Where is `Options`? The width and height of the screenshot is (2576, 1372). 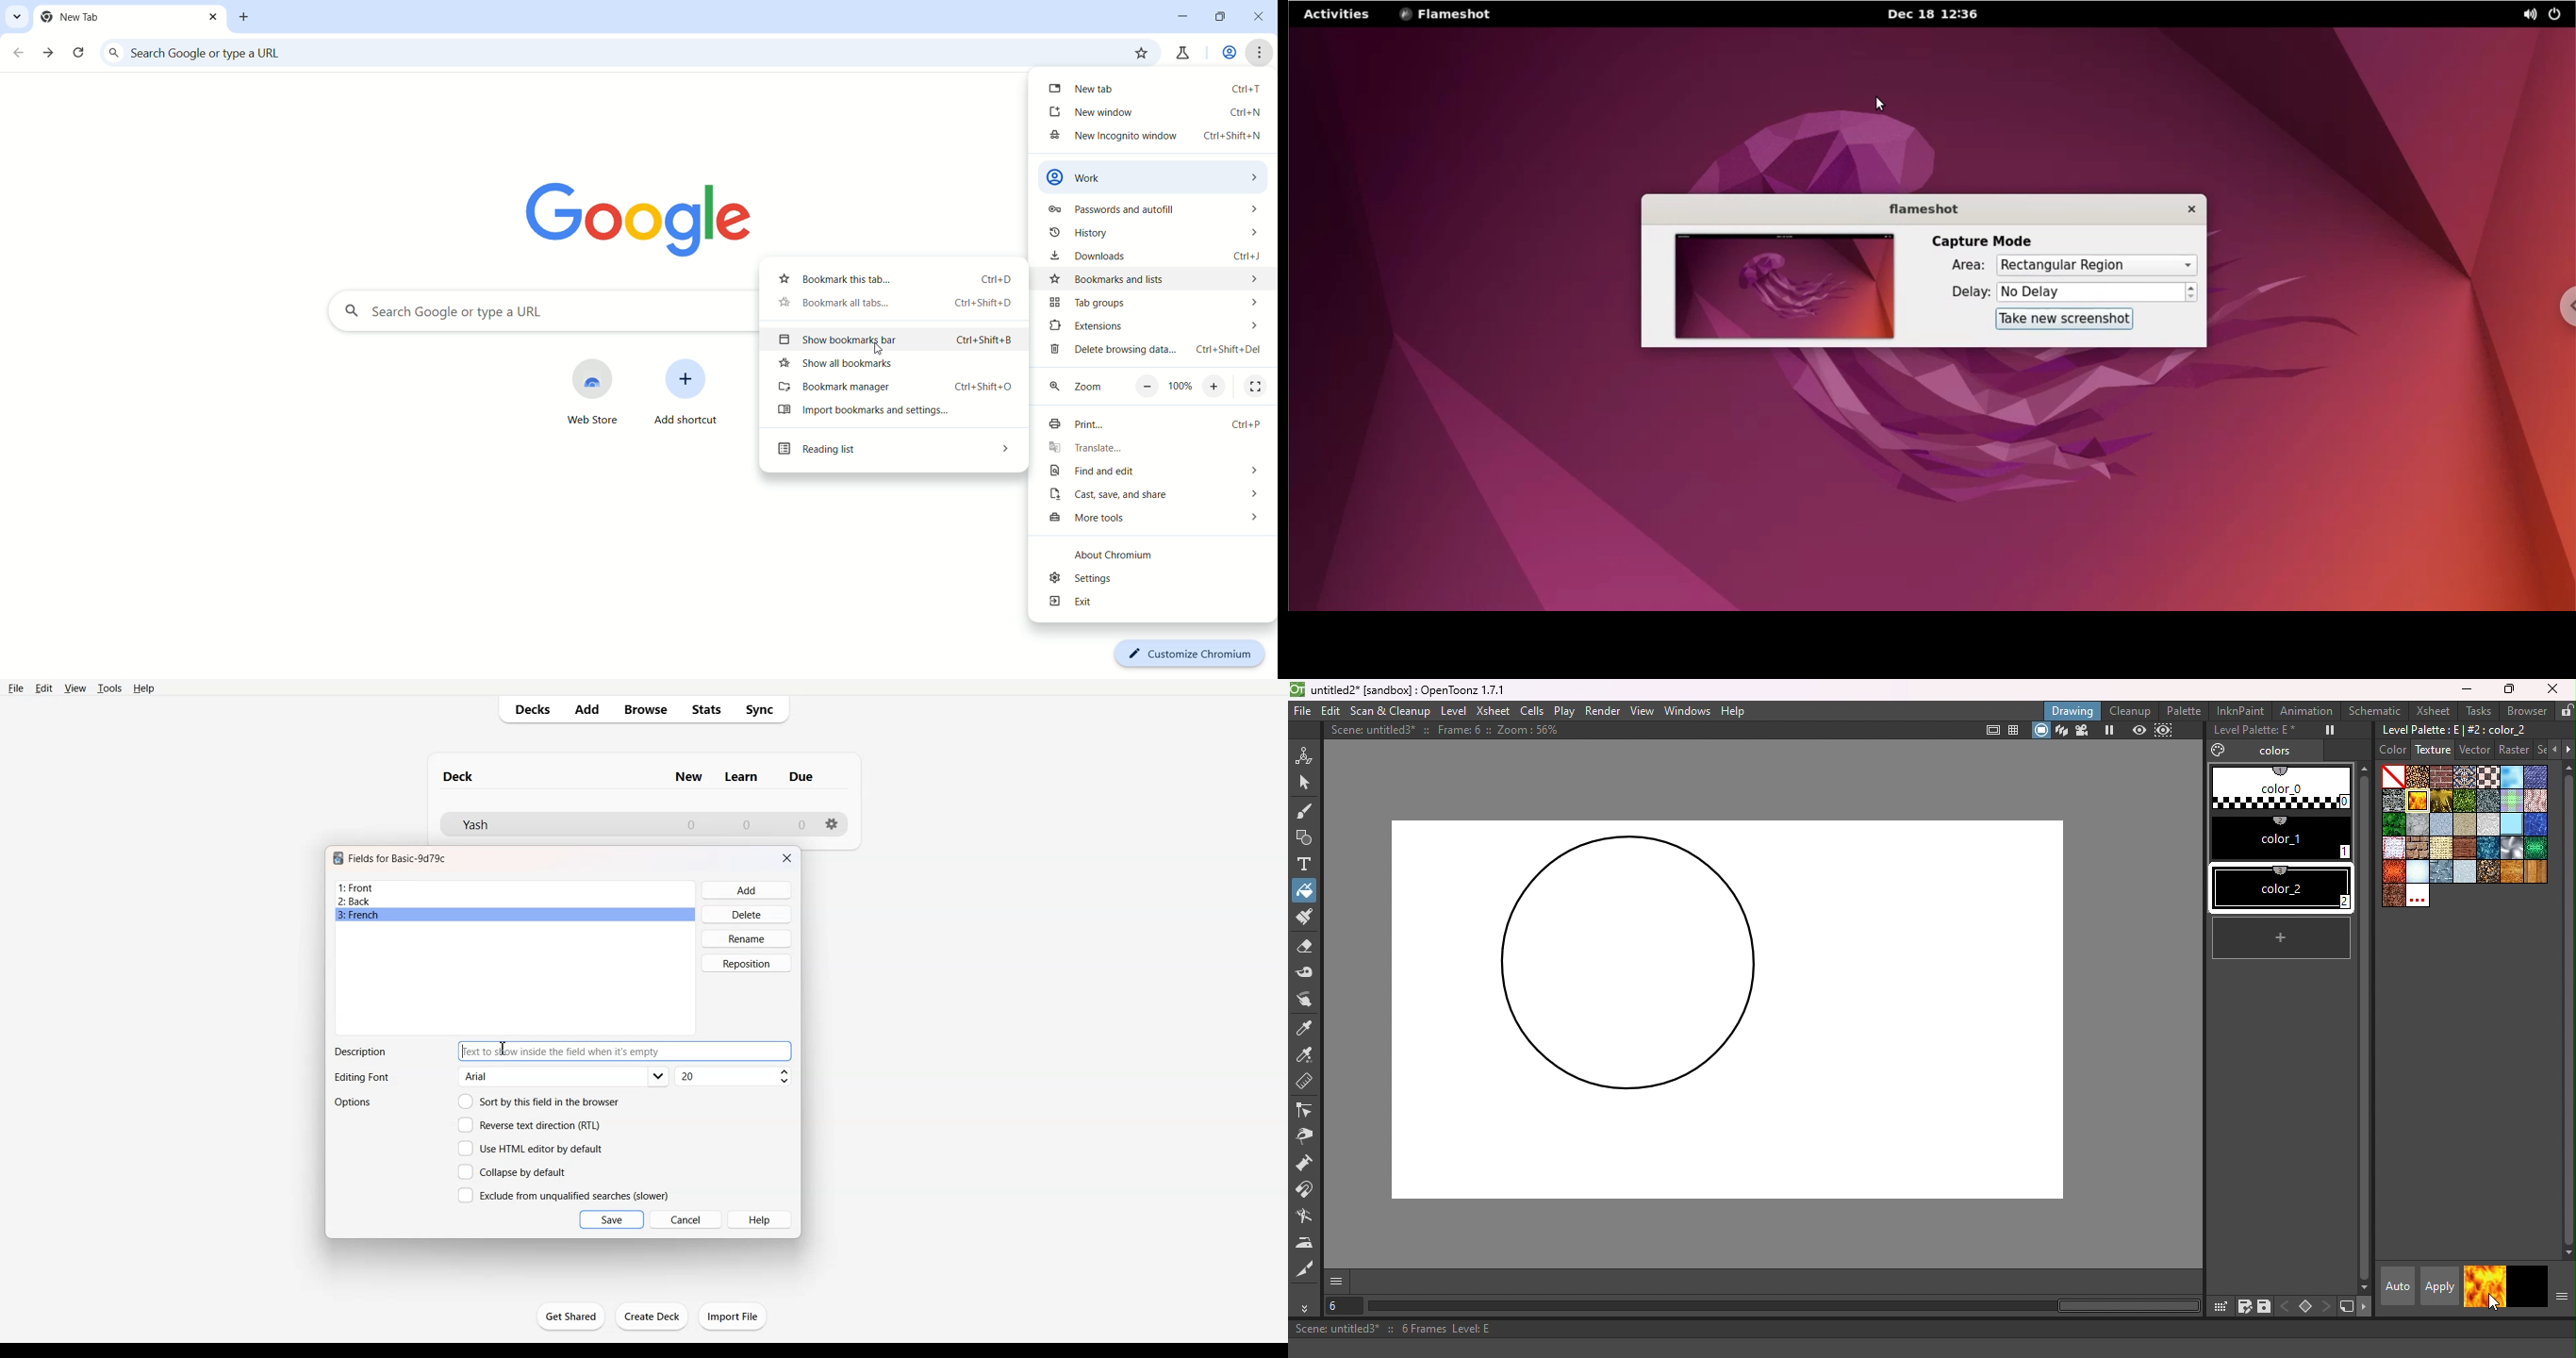 Options is located at coordinates (354, 1102).